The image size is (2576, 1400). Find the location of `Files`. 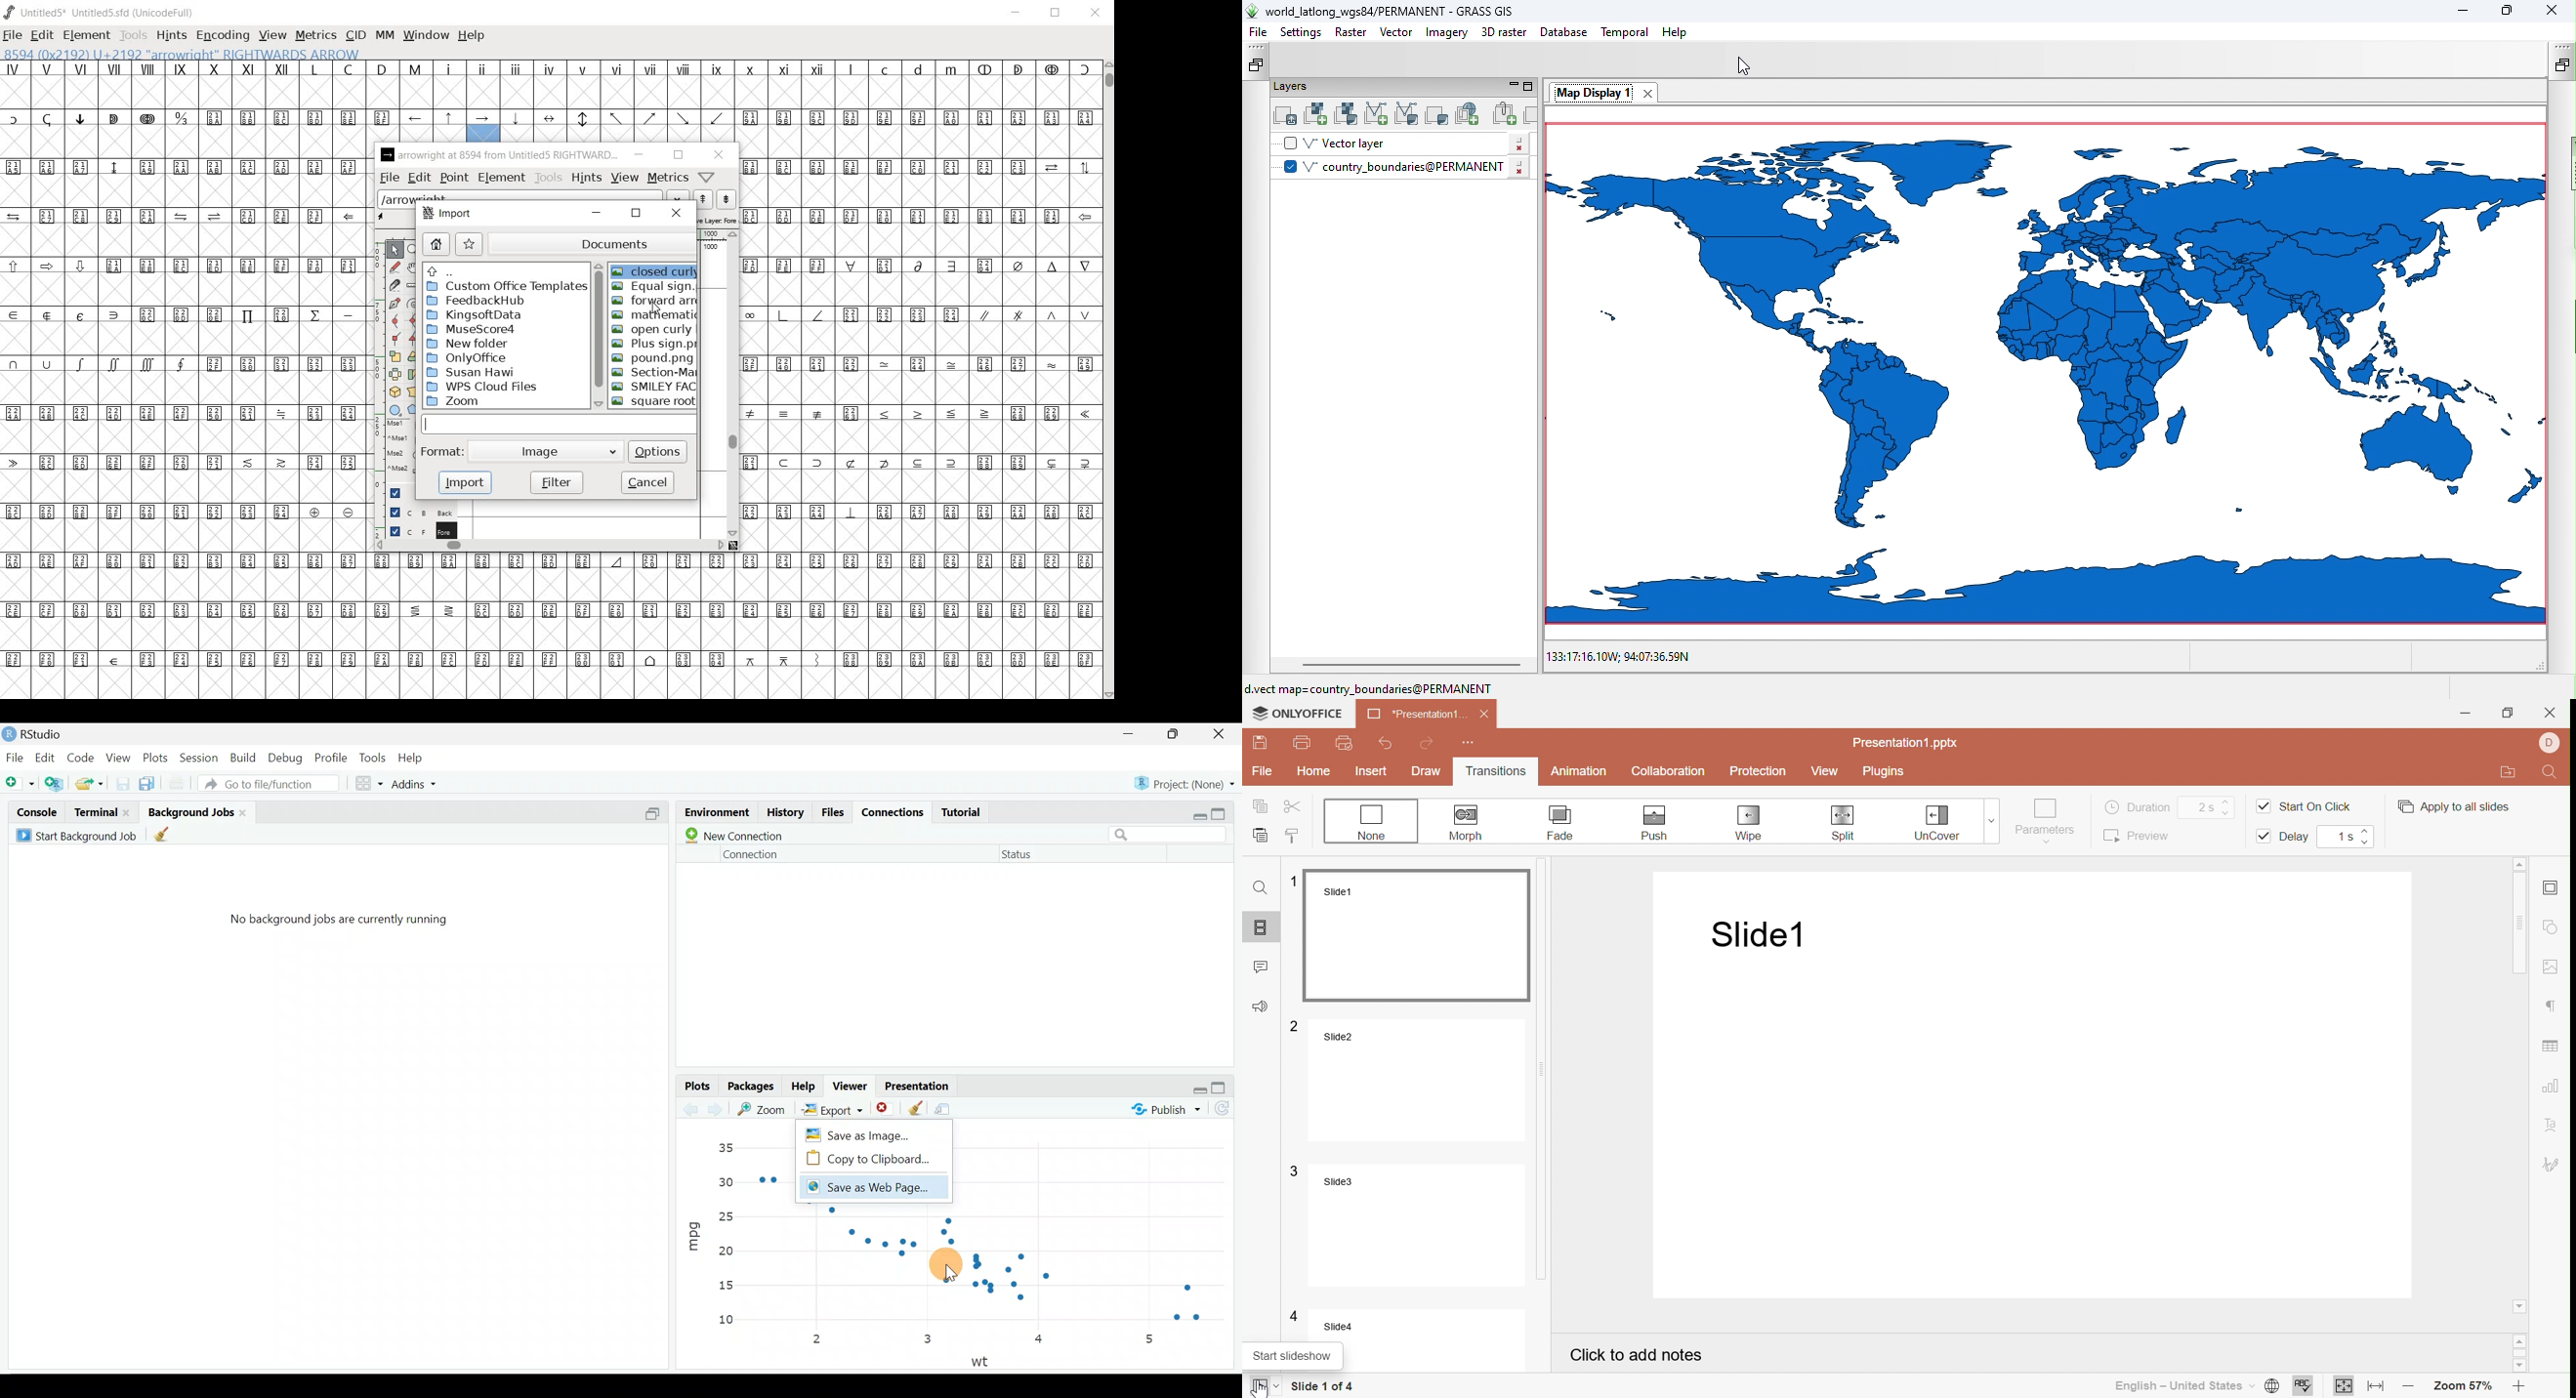

Files is located at coordinates (834, 813).